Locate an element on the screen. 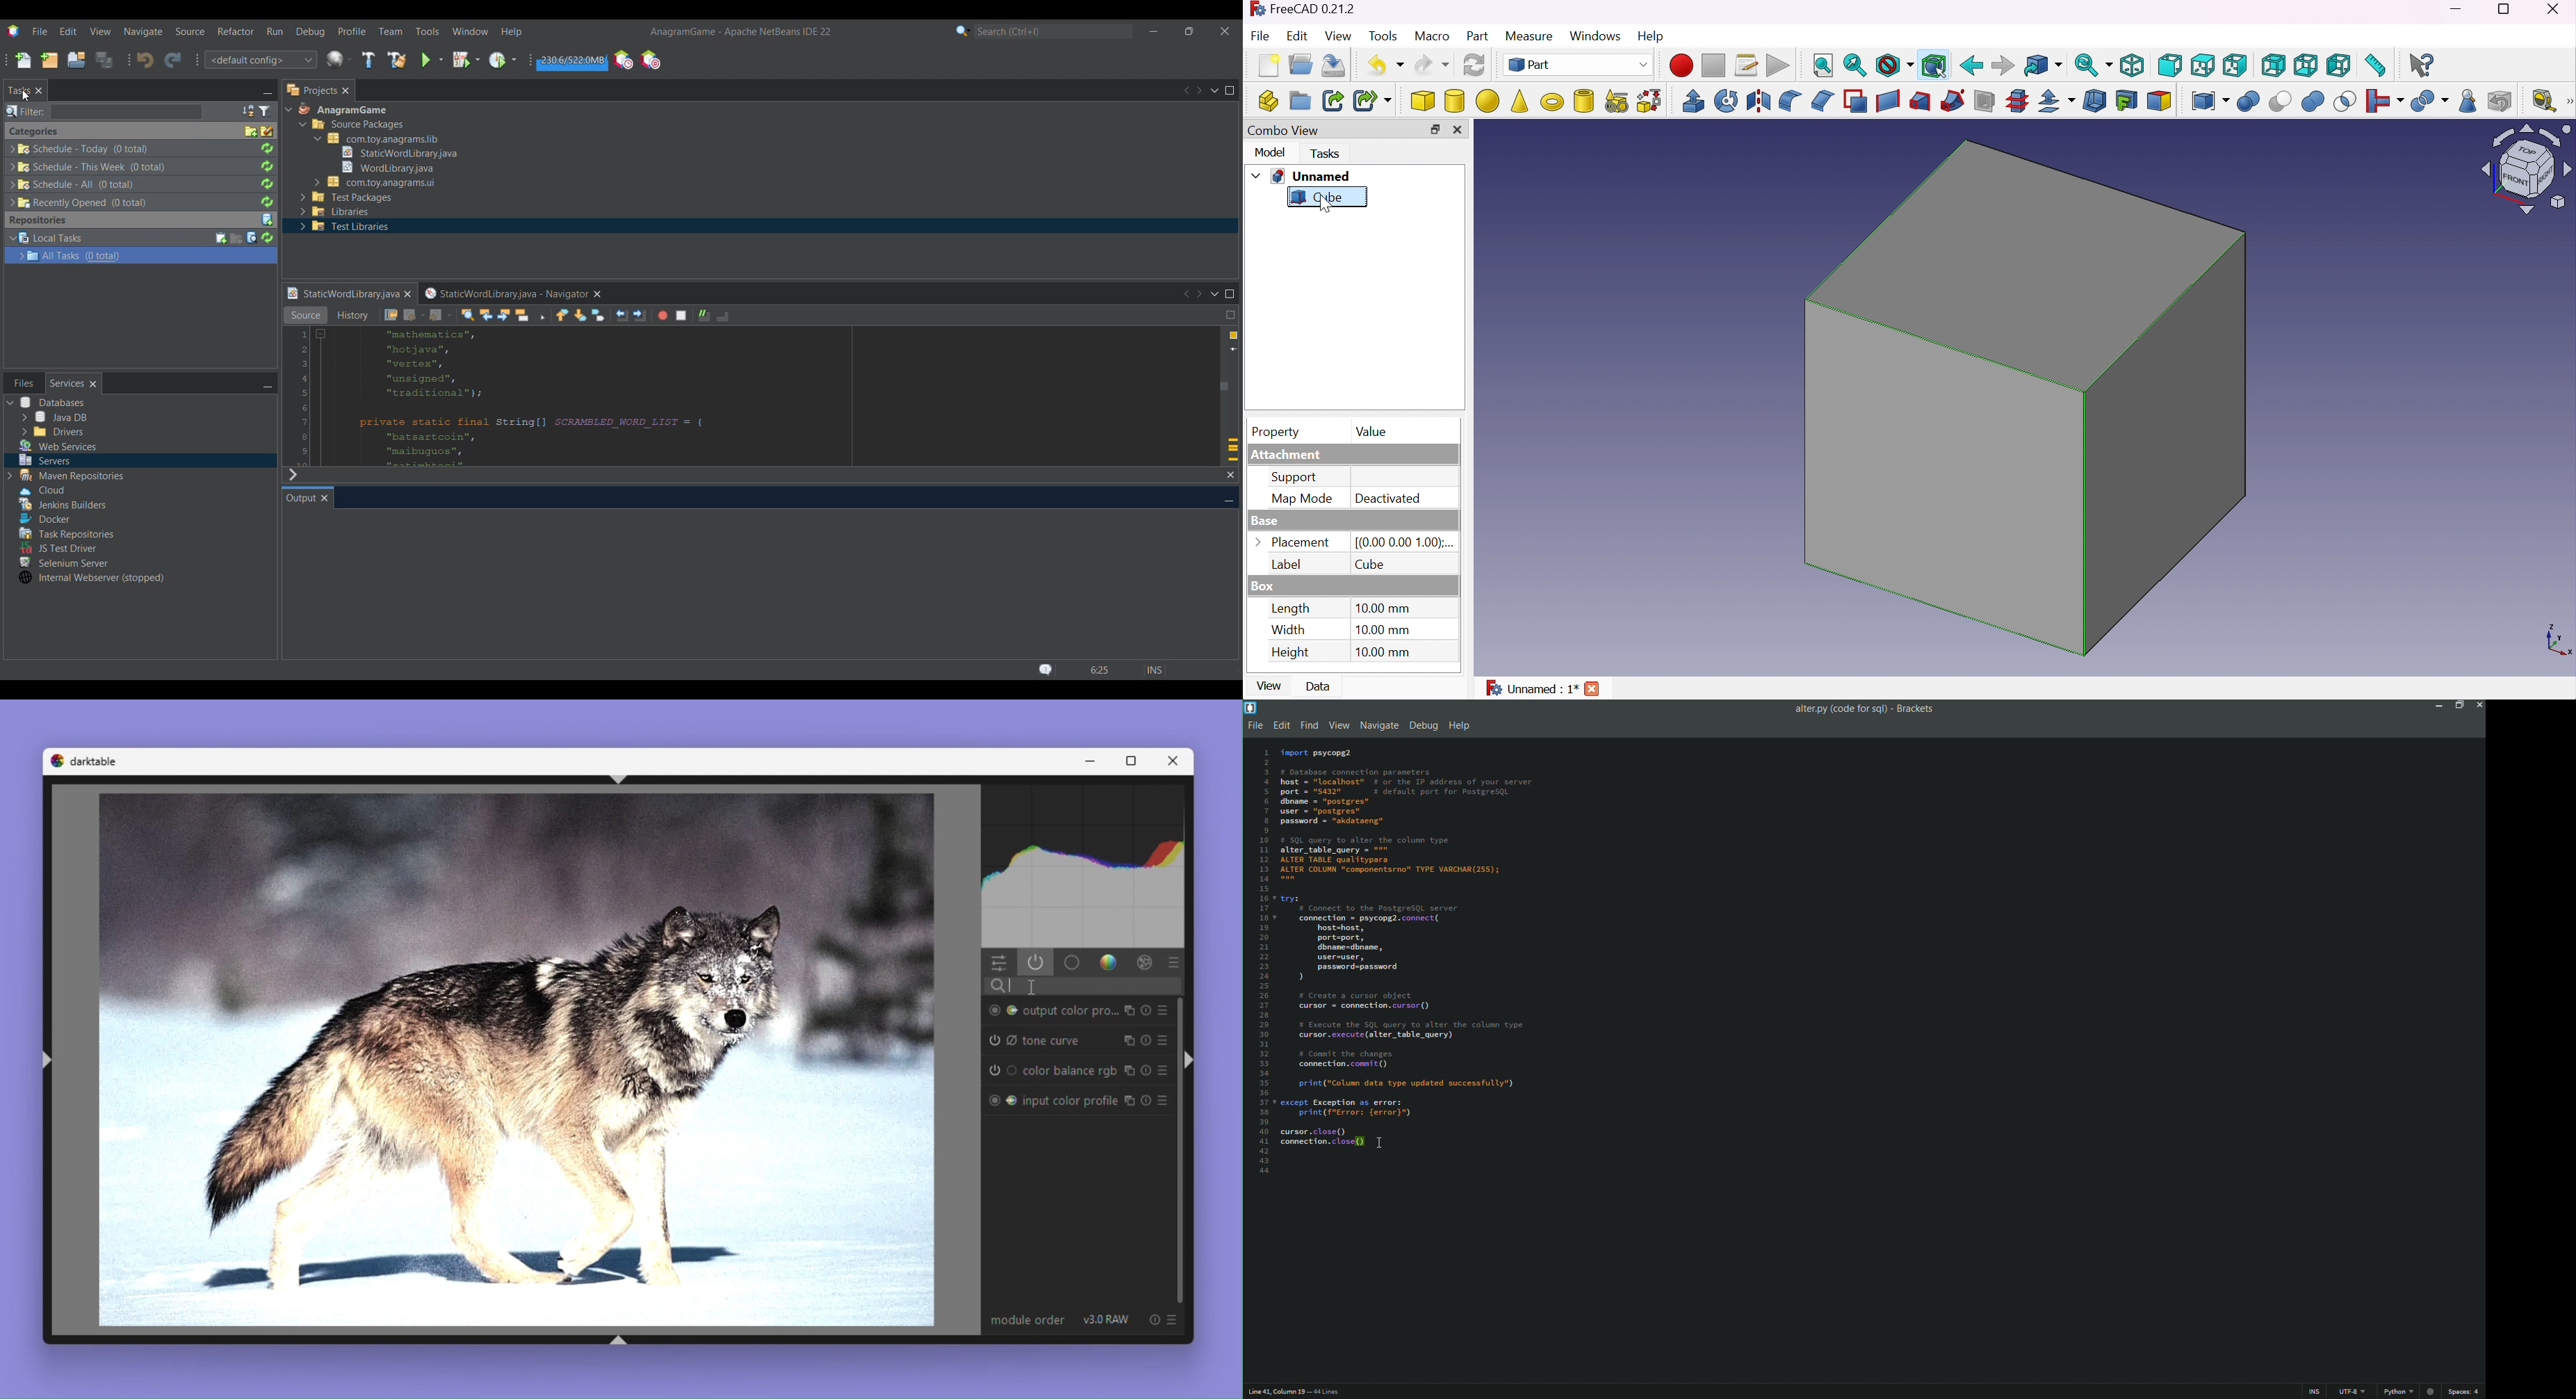  Property is located at coordinates (1280, 432).